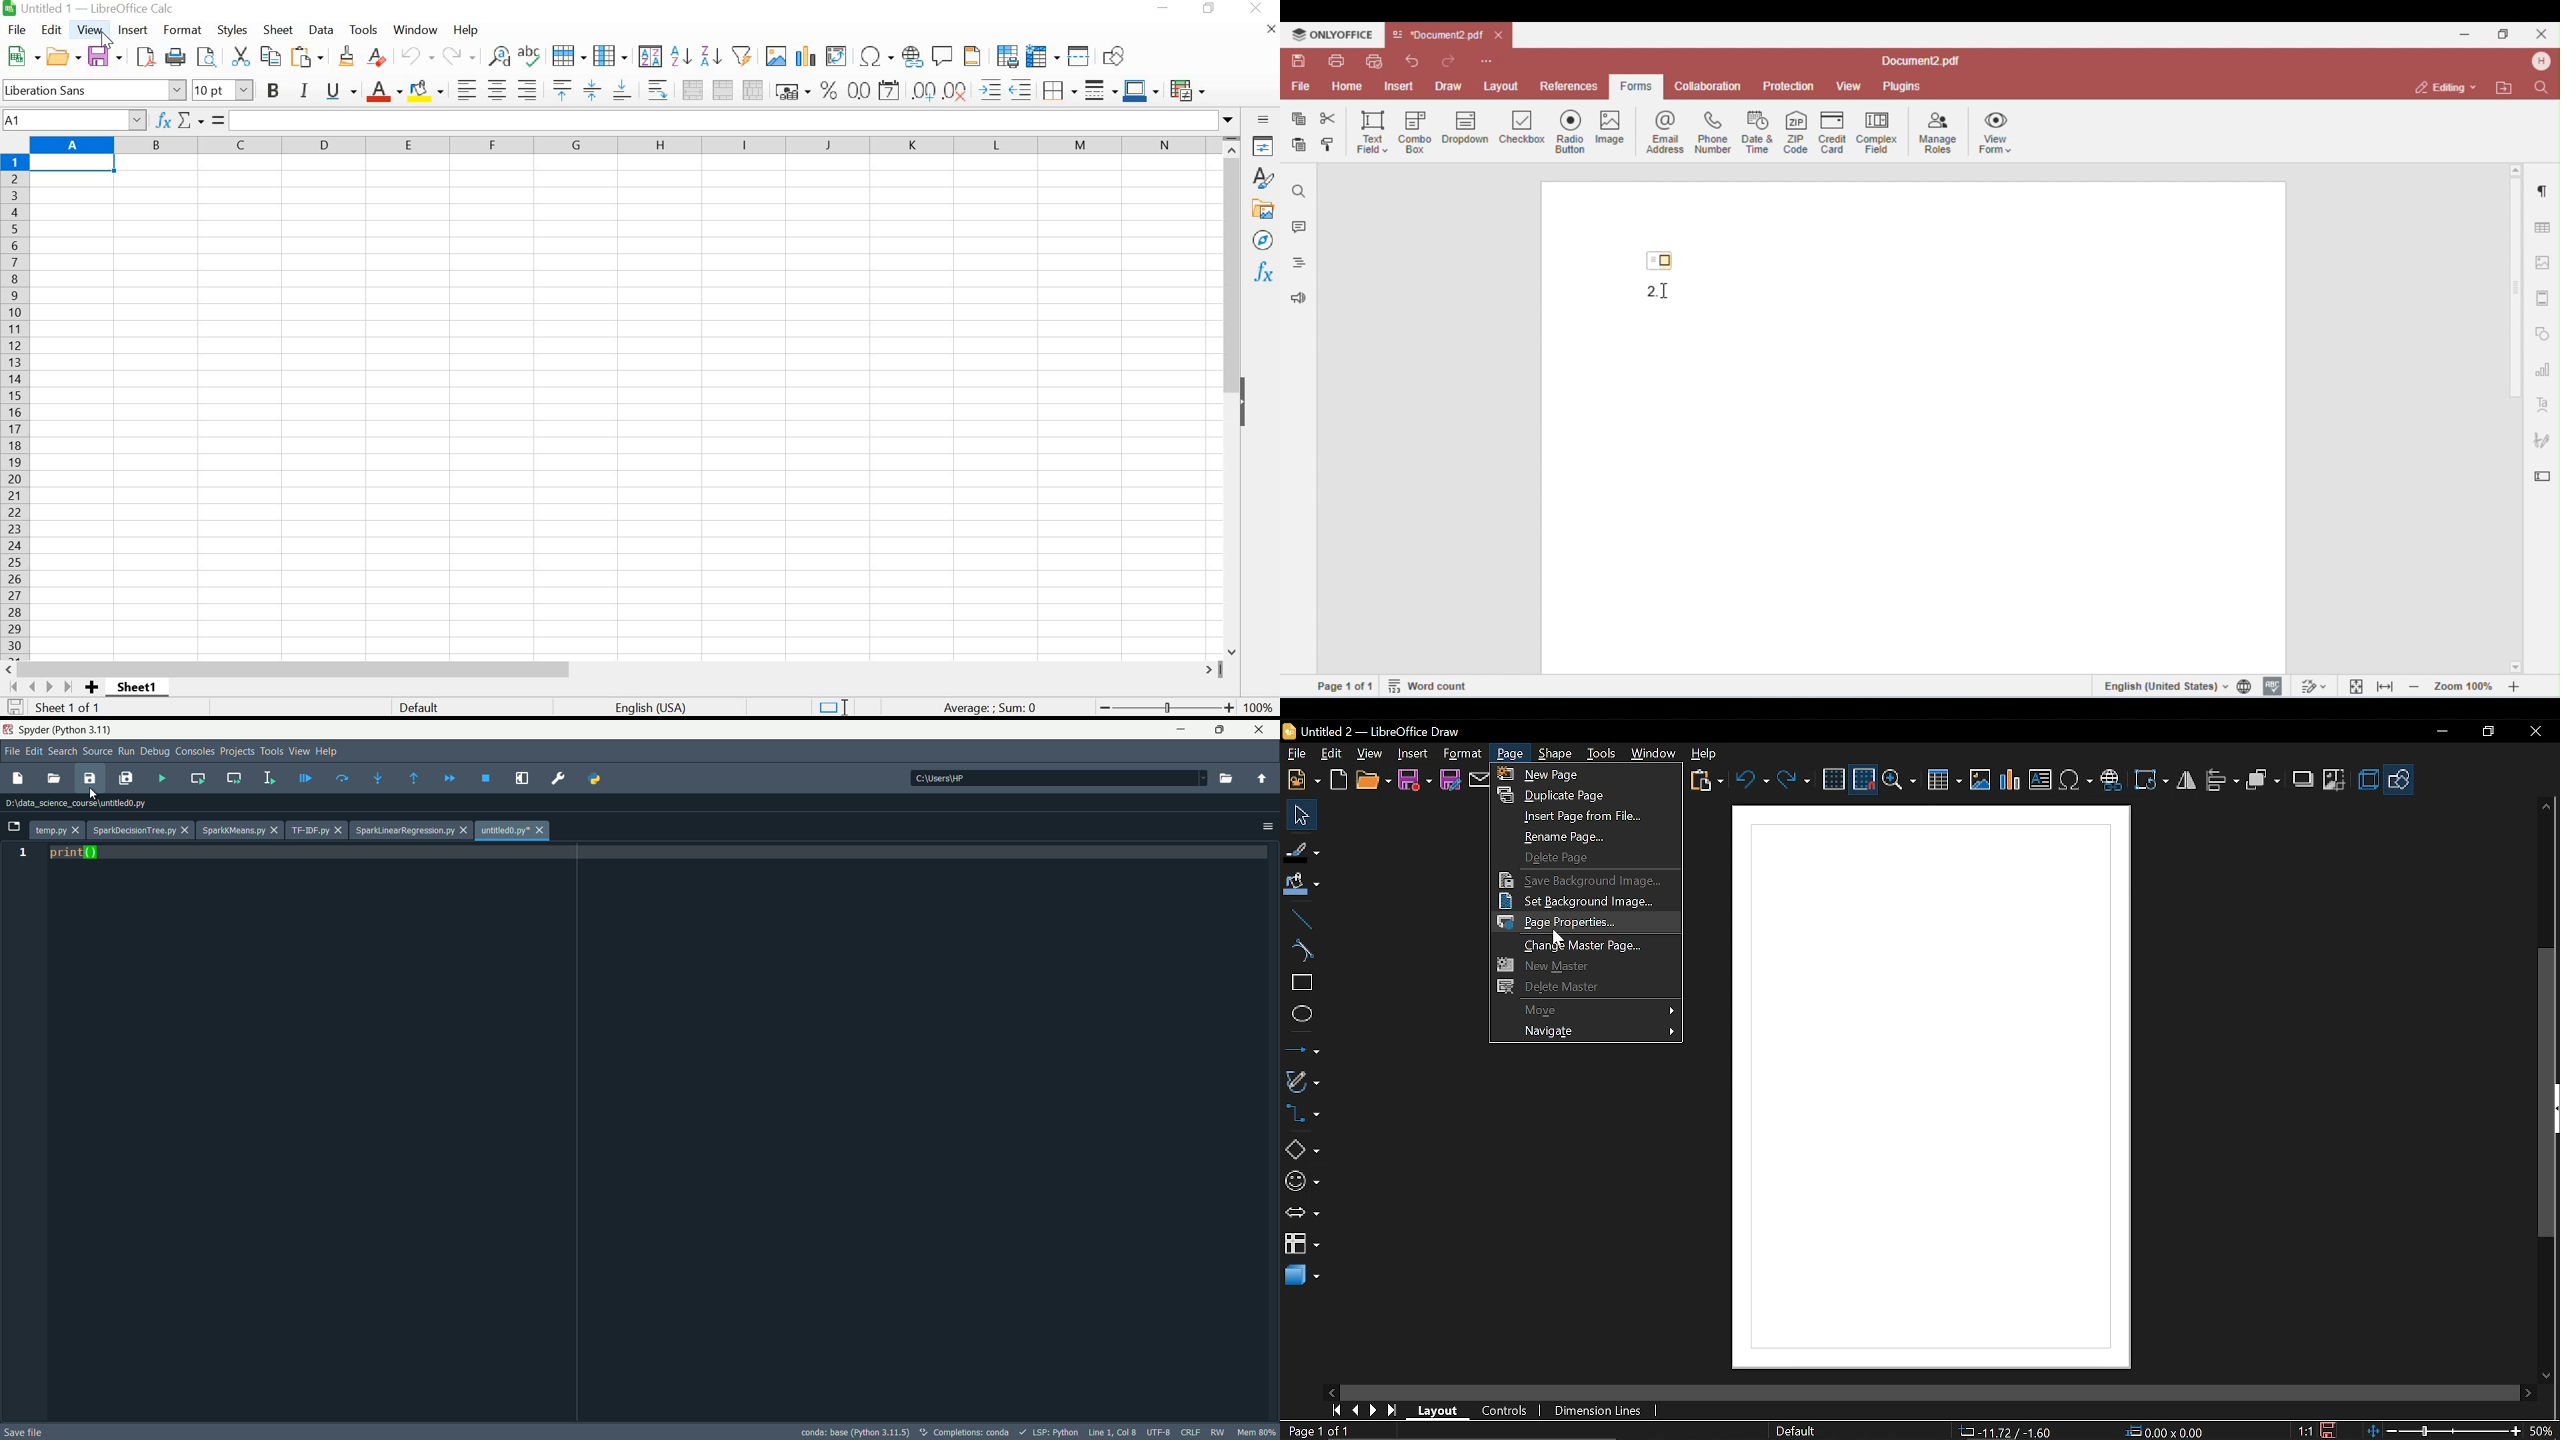 This screenshot has height=1456, width=2576. What do you see at coordinates (1301, 1049) in the screenshot?
I see `Lines and arrows` at bounding box center [1301, 1049].